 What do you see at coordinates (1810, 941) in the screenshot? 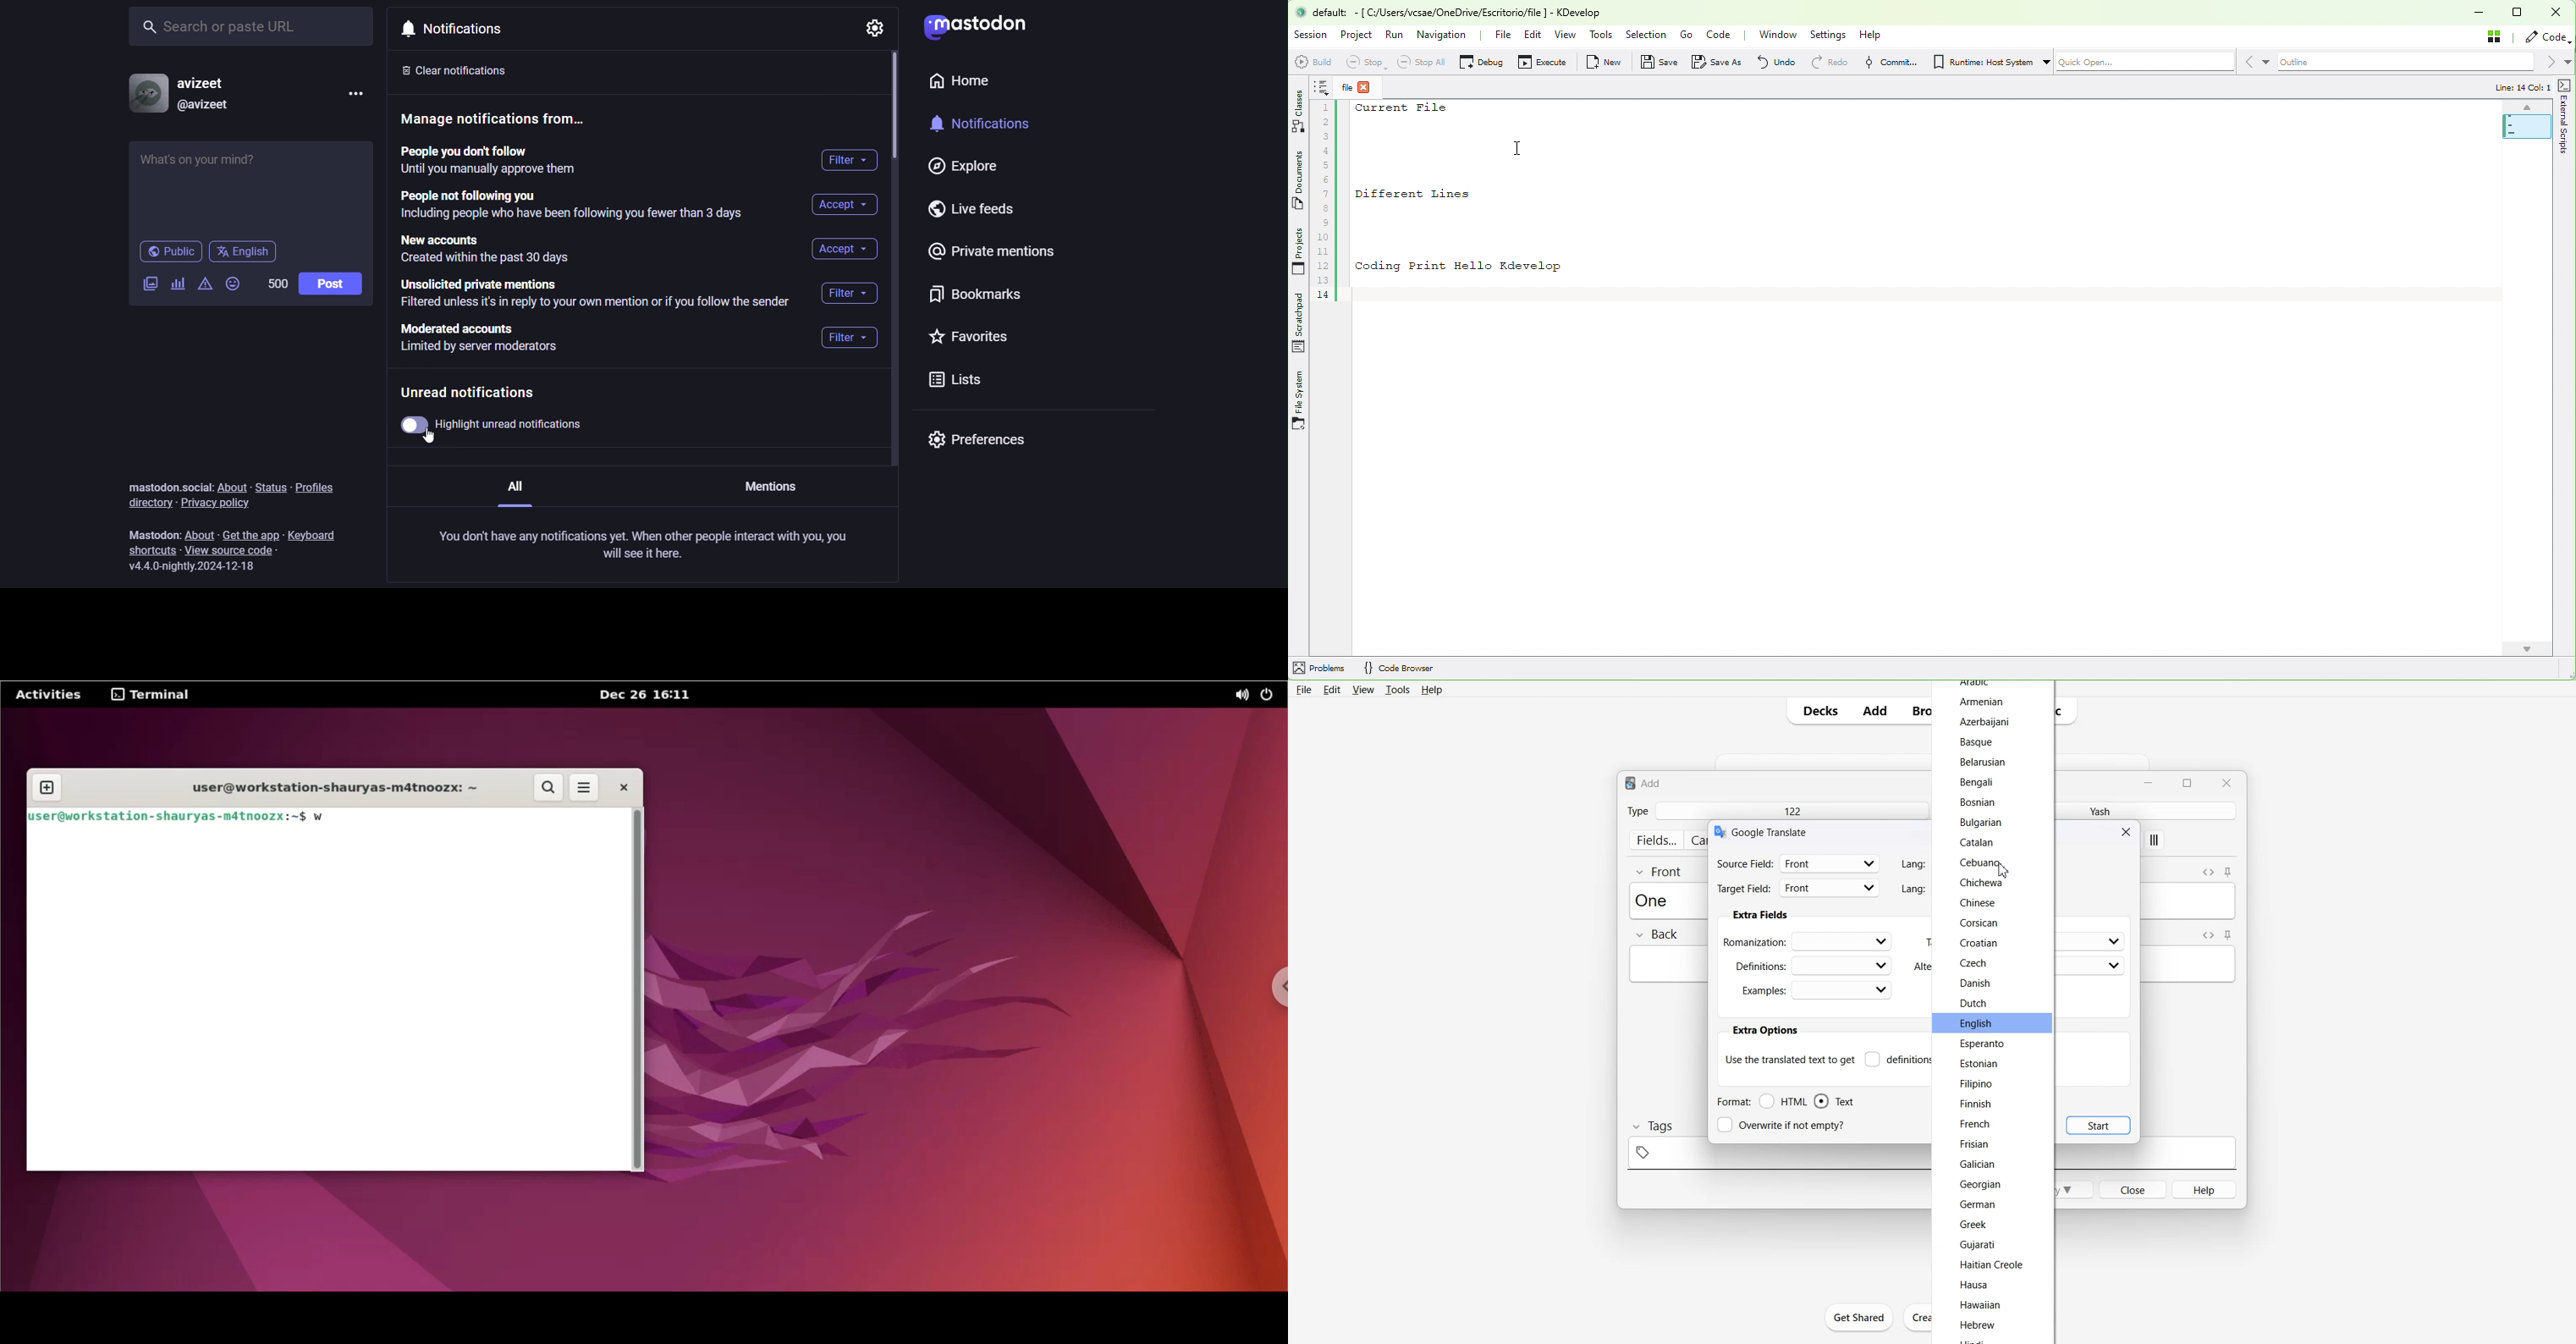
I see `Romanization:` at bounding box center [1810, 941].